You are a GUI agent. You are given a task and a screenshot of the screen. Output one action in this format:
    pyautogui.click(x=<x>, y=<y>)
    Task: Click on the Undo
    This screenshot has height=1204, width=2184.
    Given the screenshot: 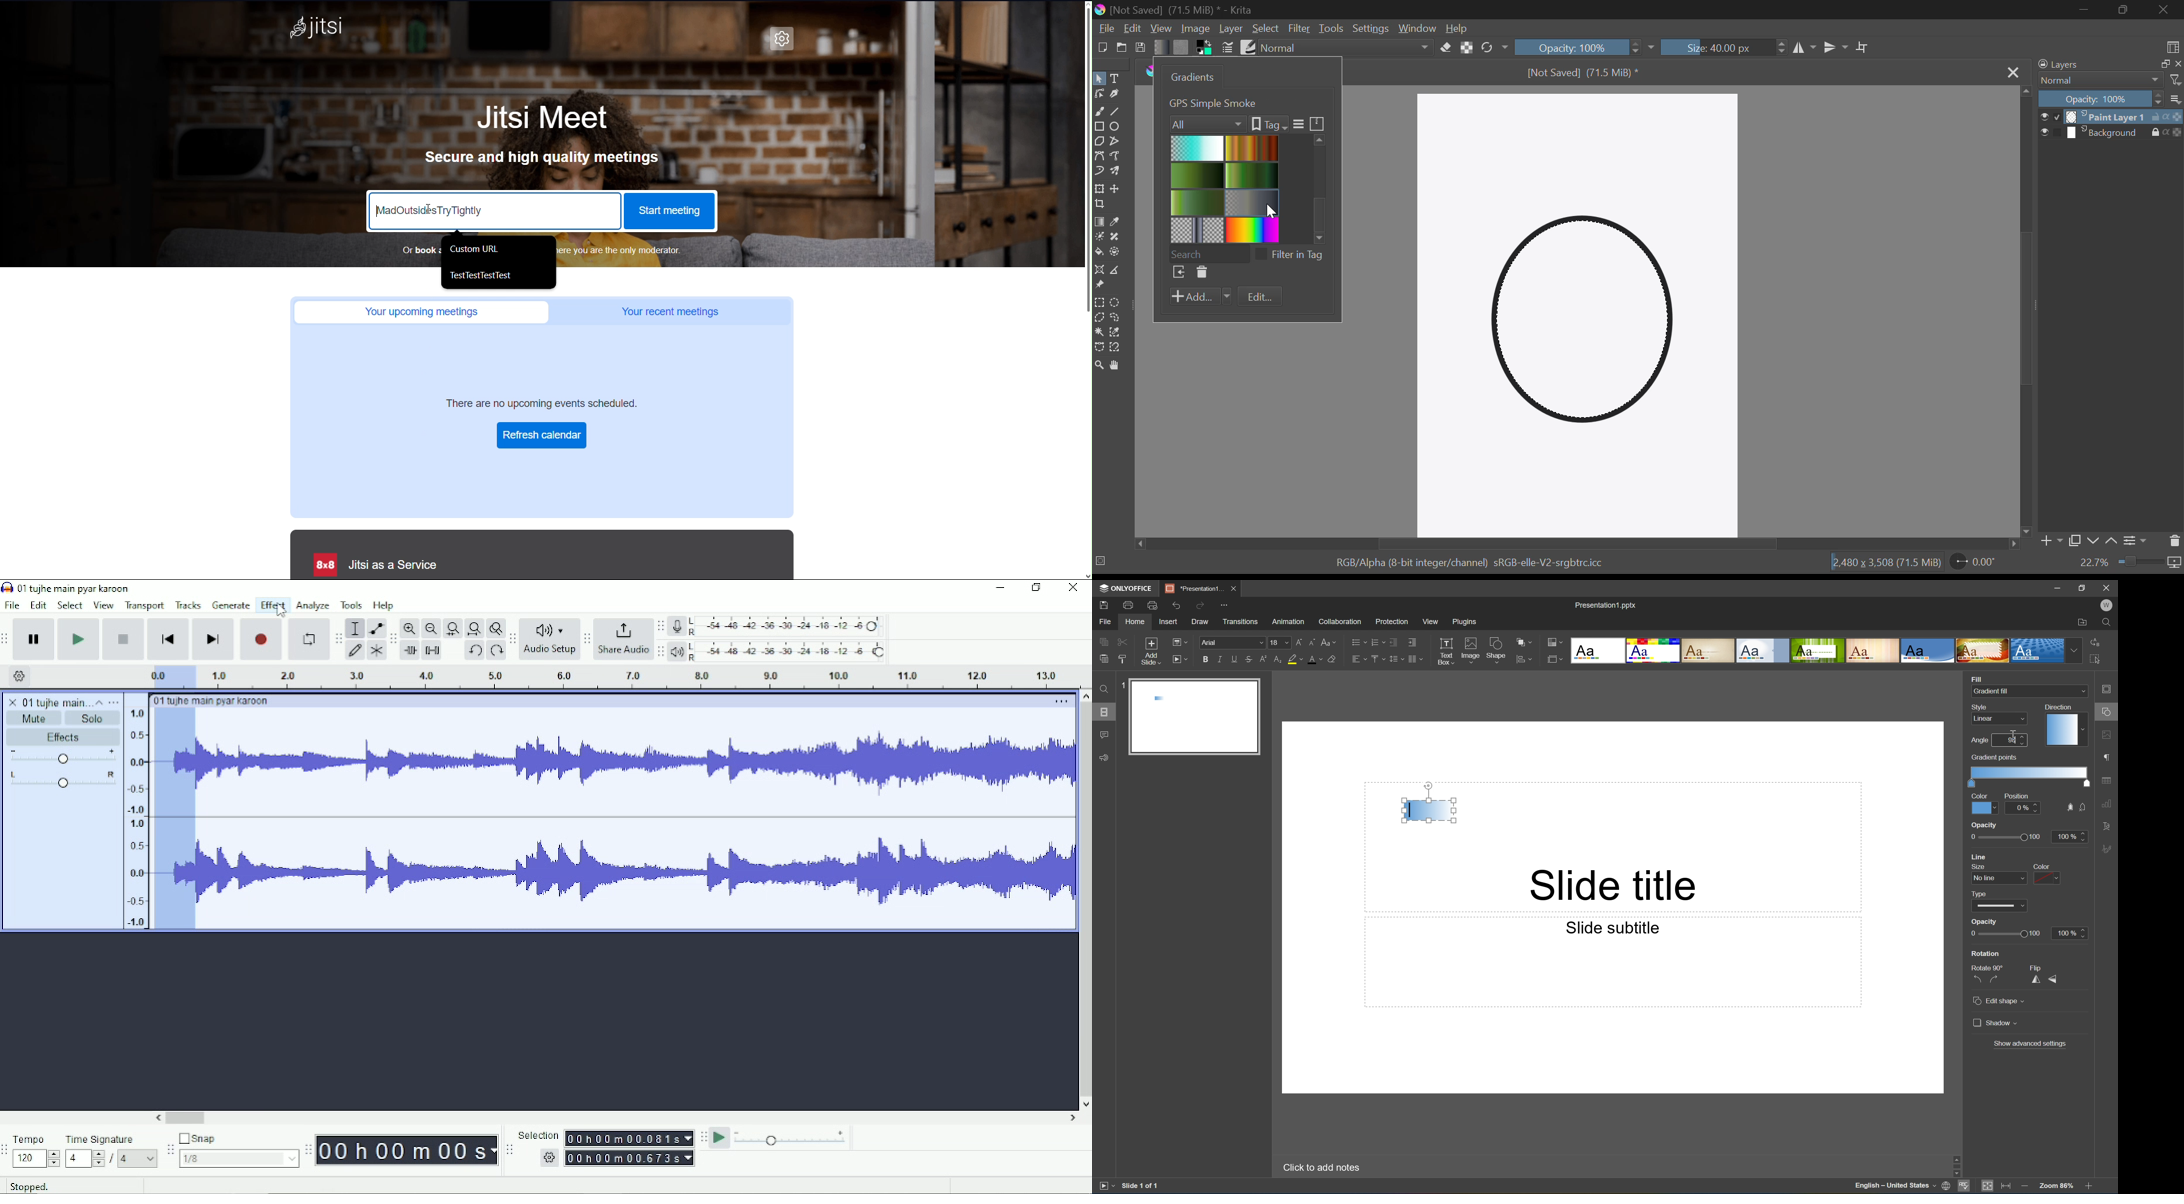 What is the action you would take?
    pyautogui.click(x=475, y=652)
    